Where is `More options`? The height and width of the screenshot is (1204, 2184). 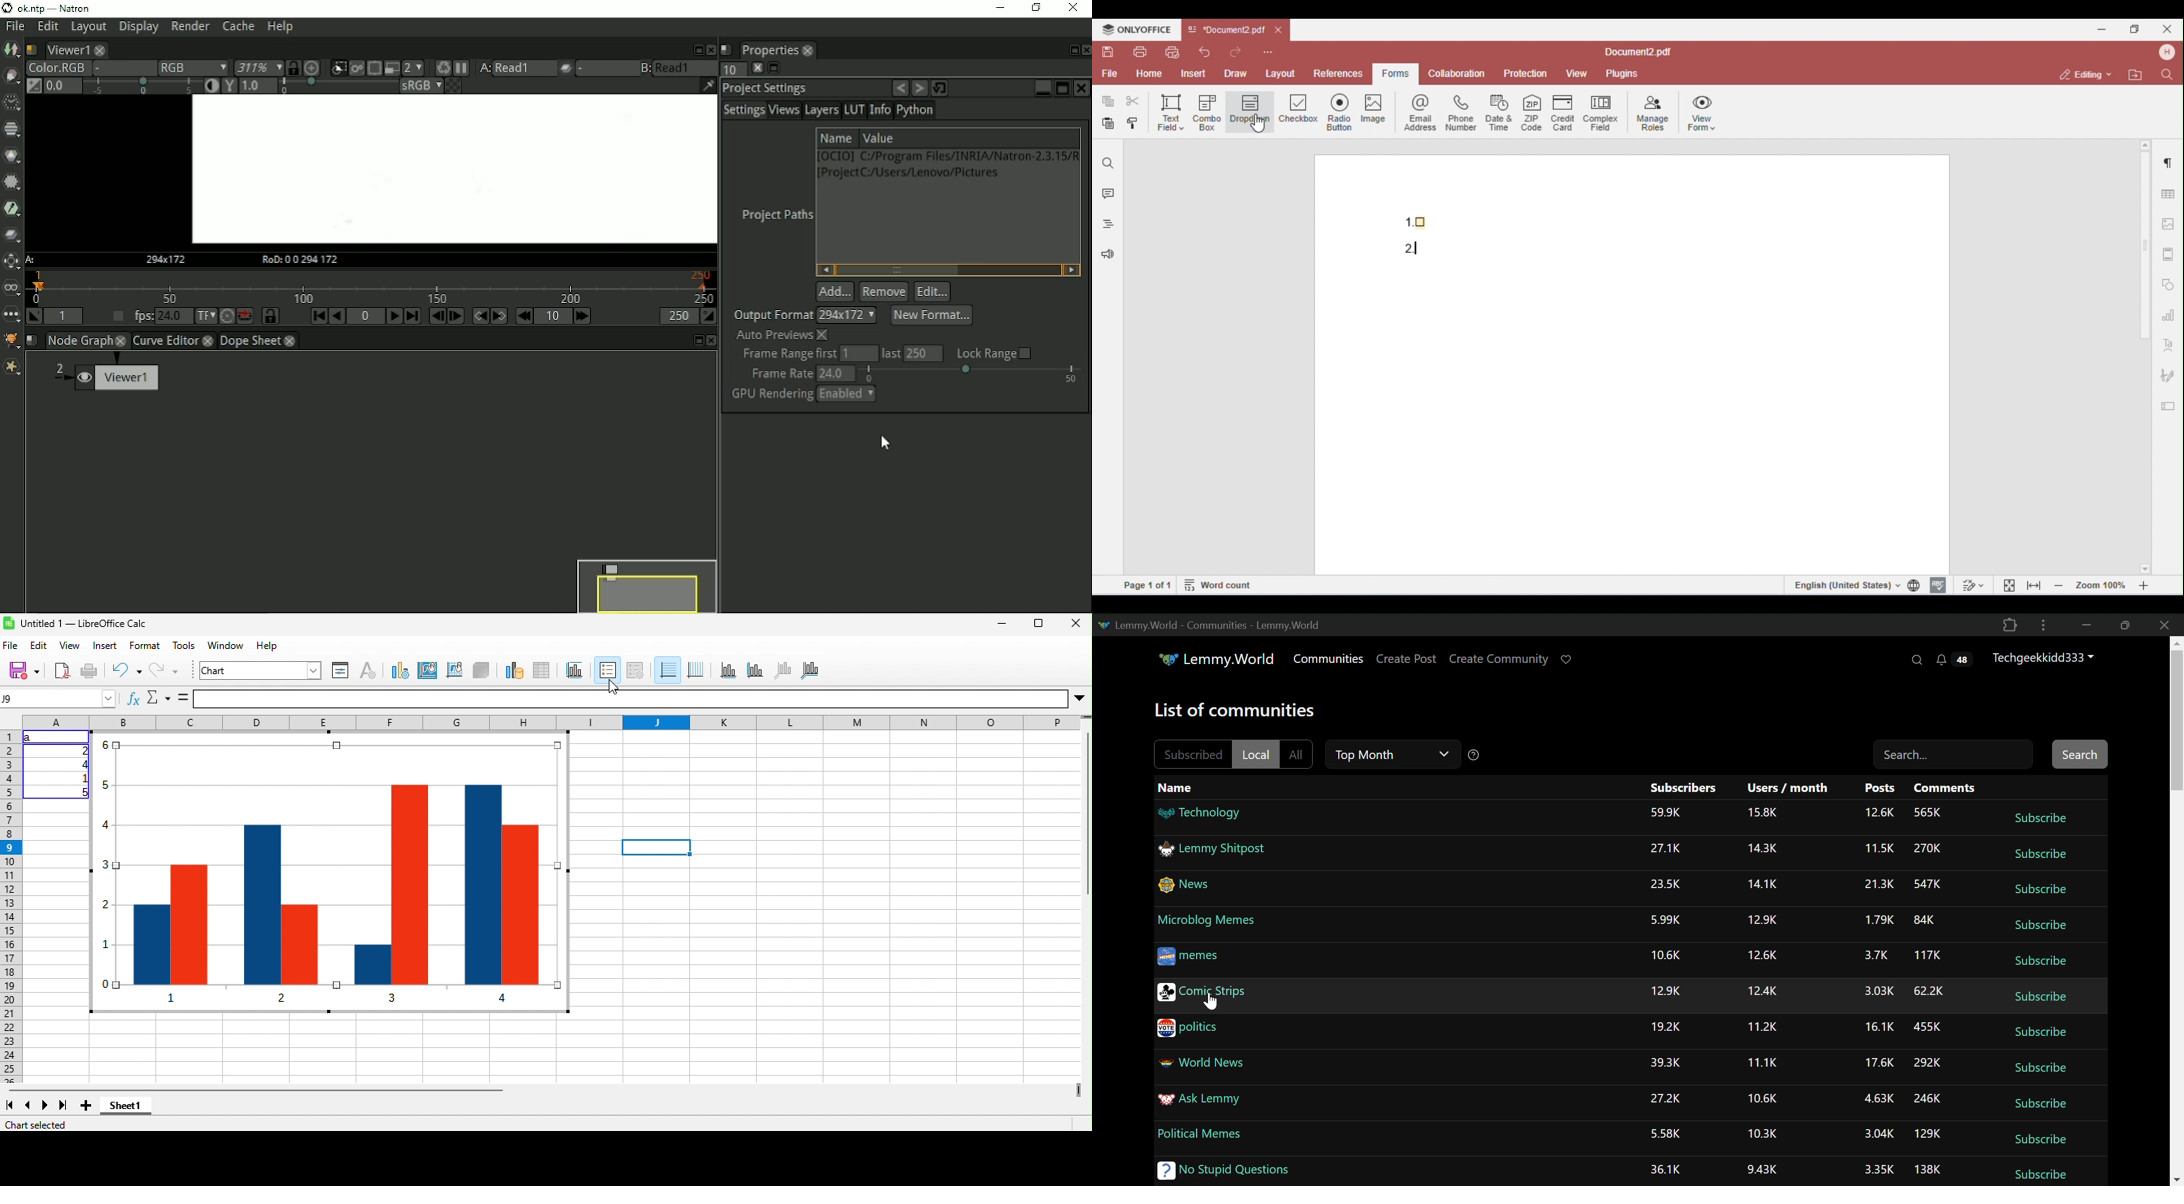
More options is located at coordinates (1079, 699).